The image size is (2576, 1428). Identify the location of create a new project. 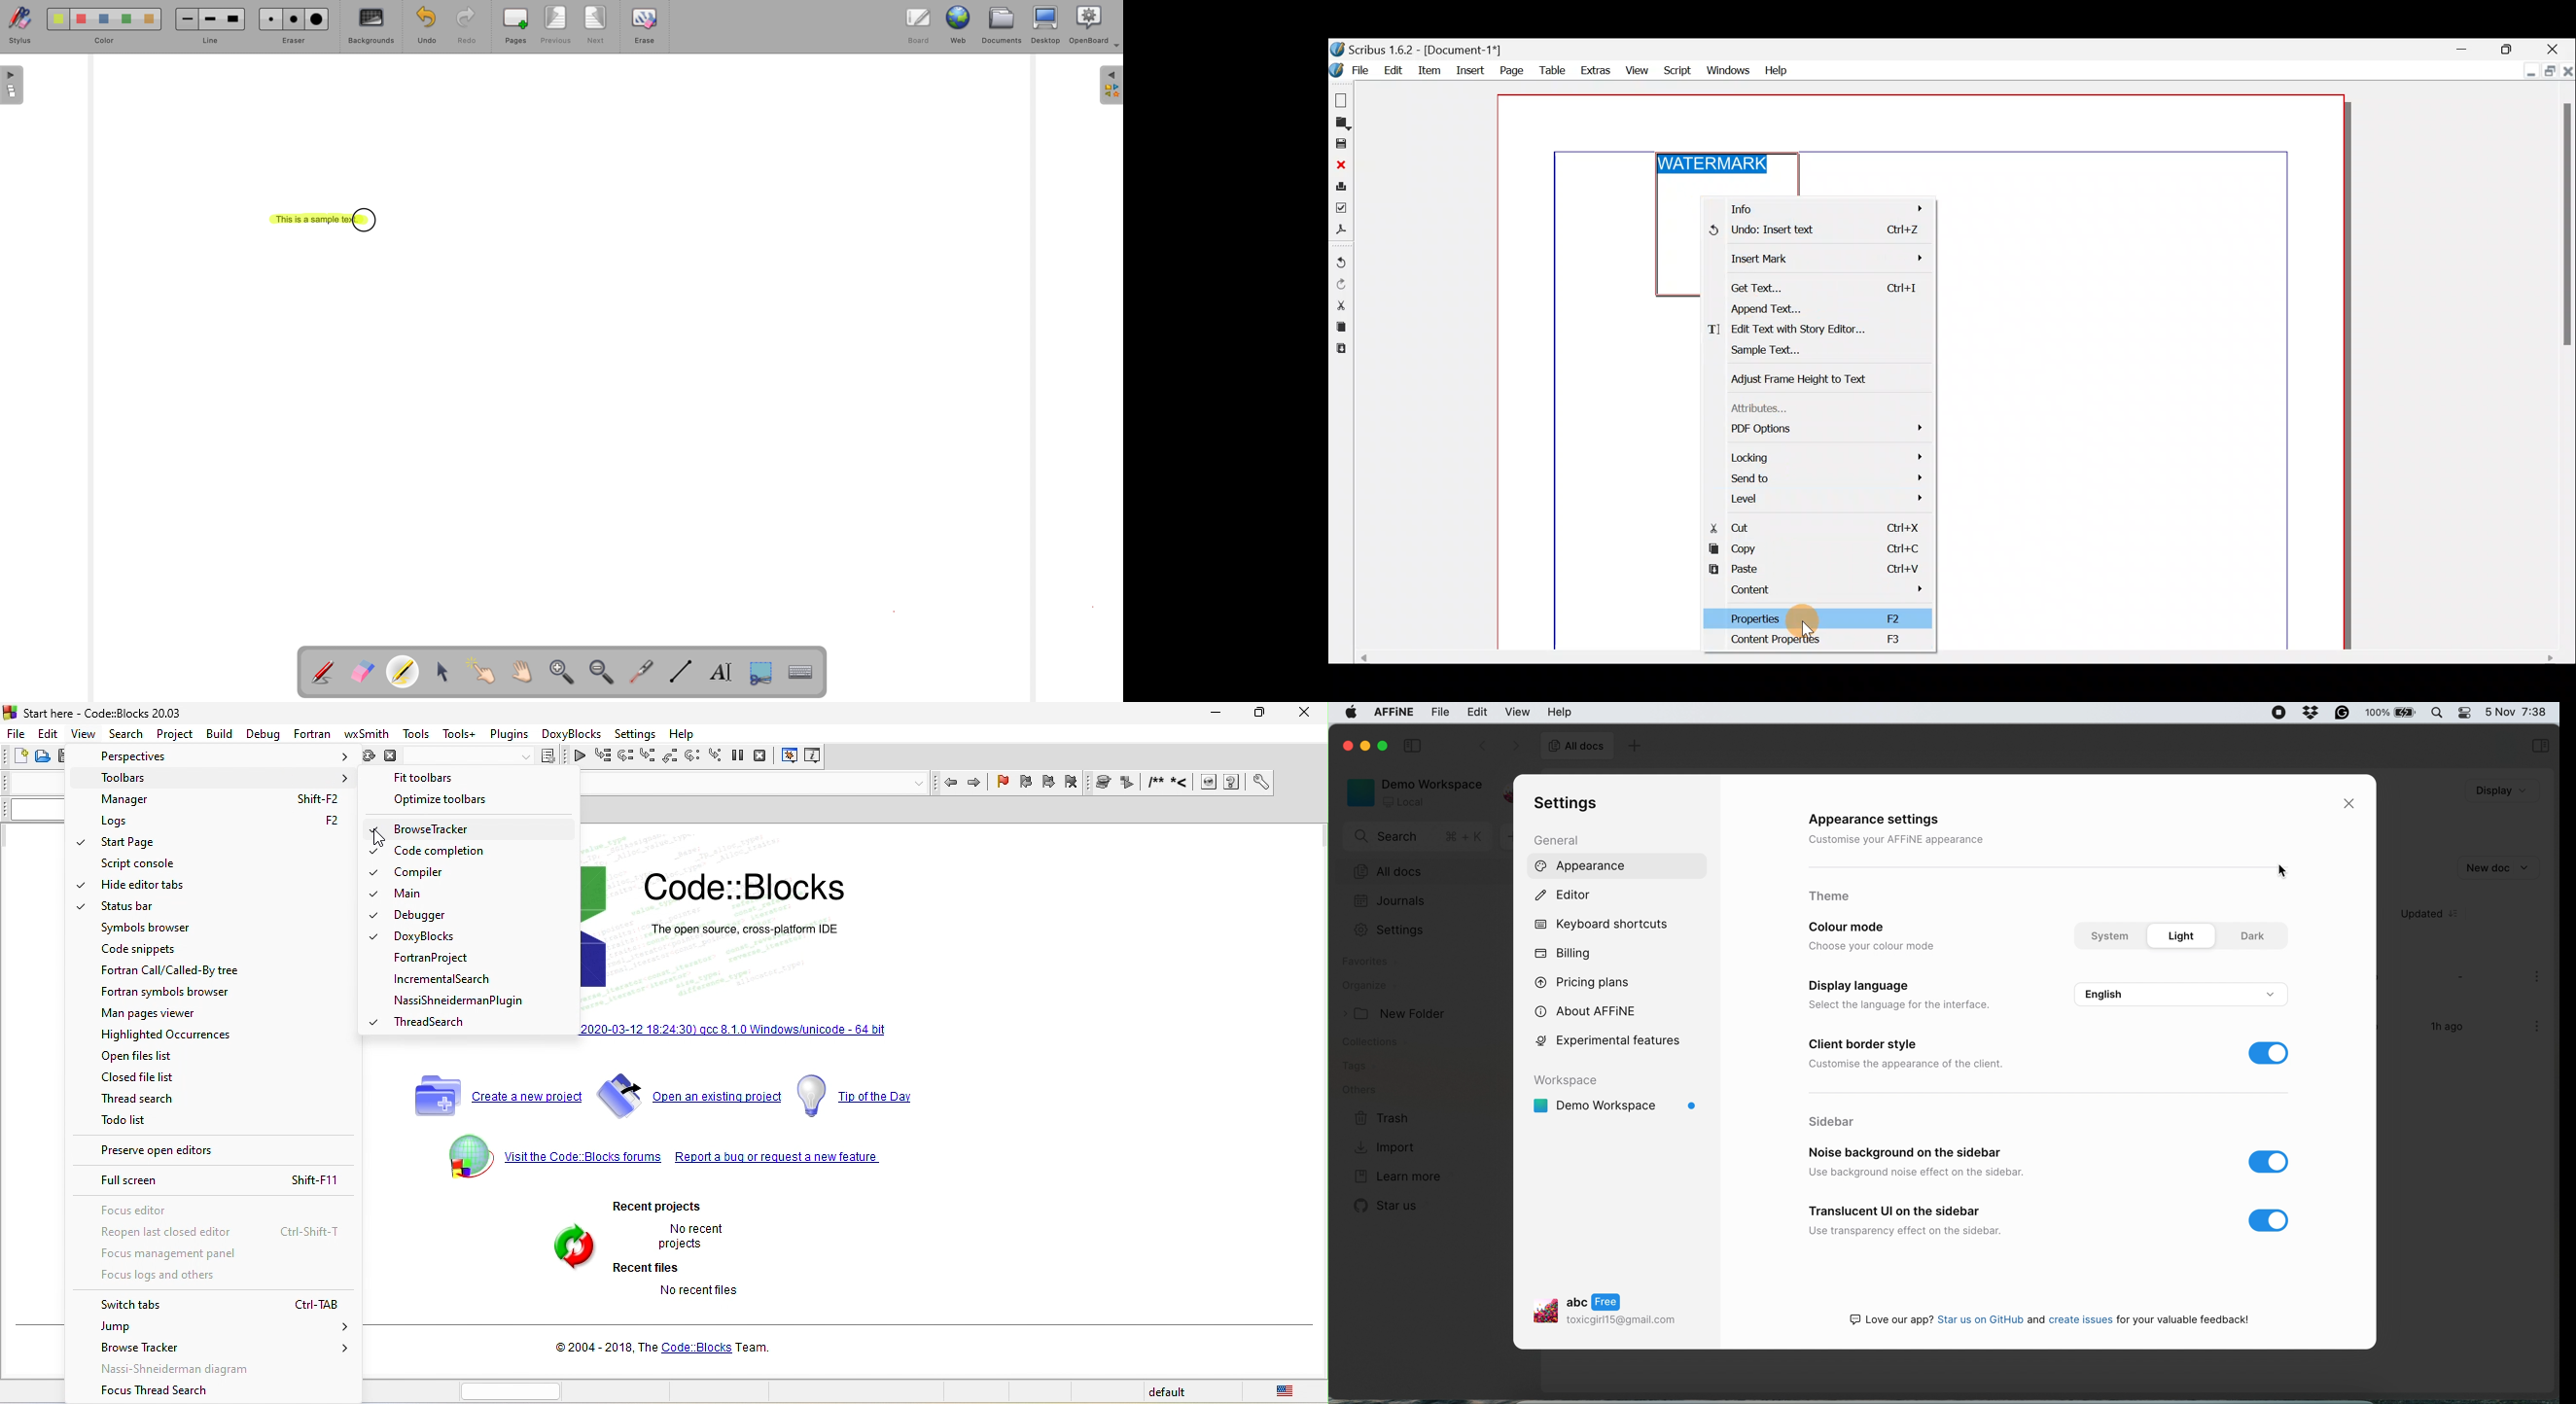
(489, 1096).